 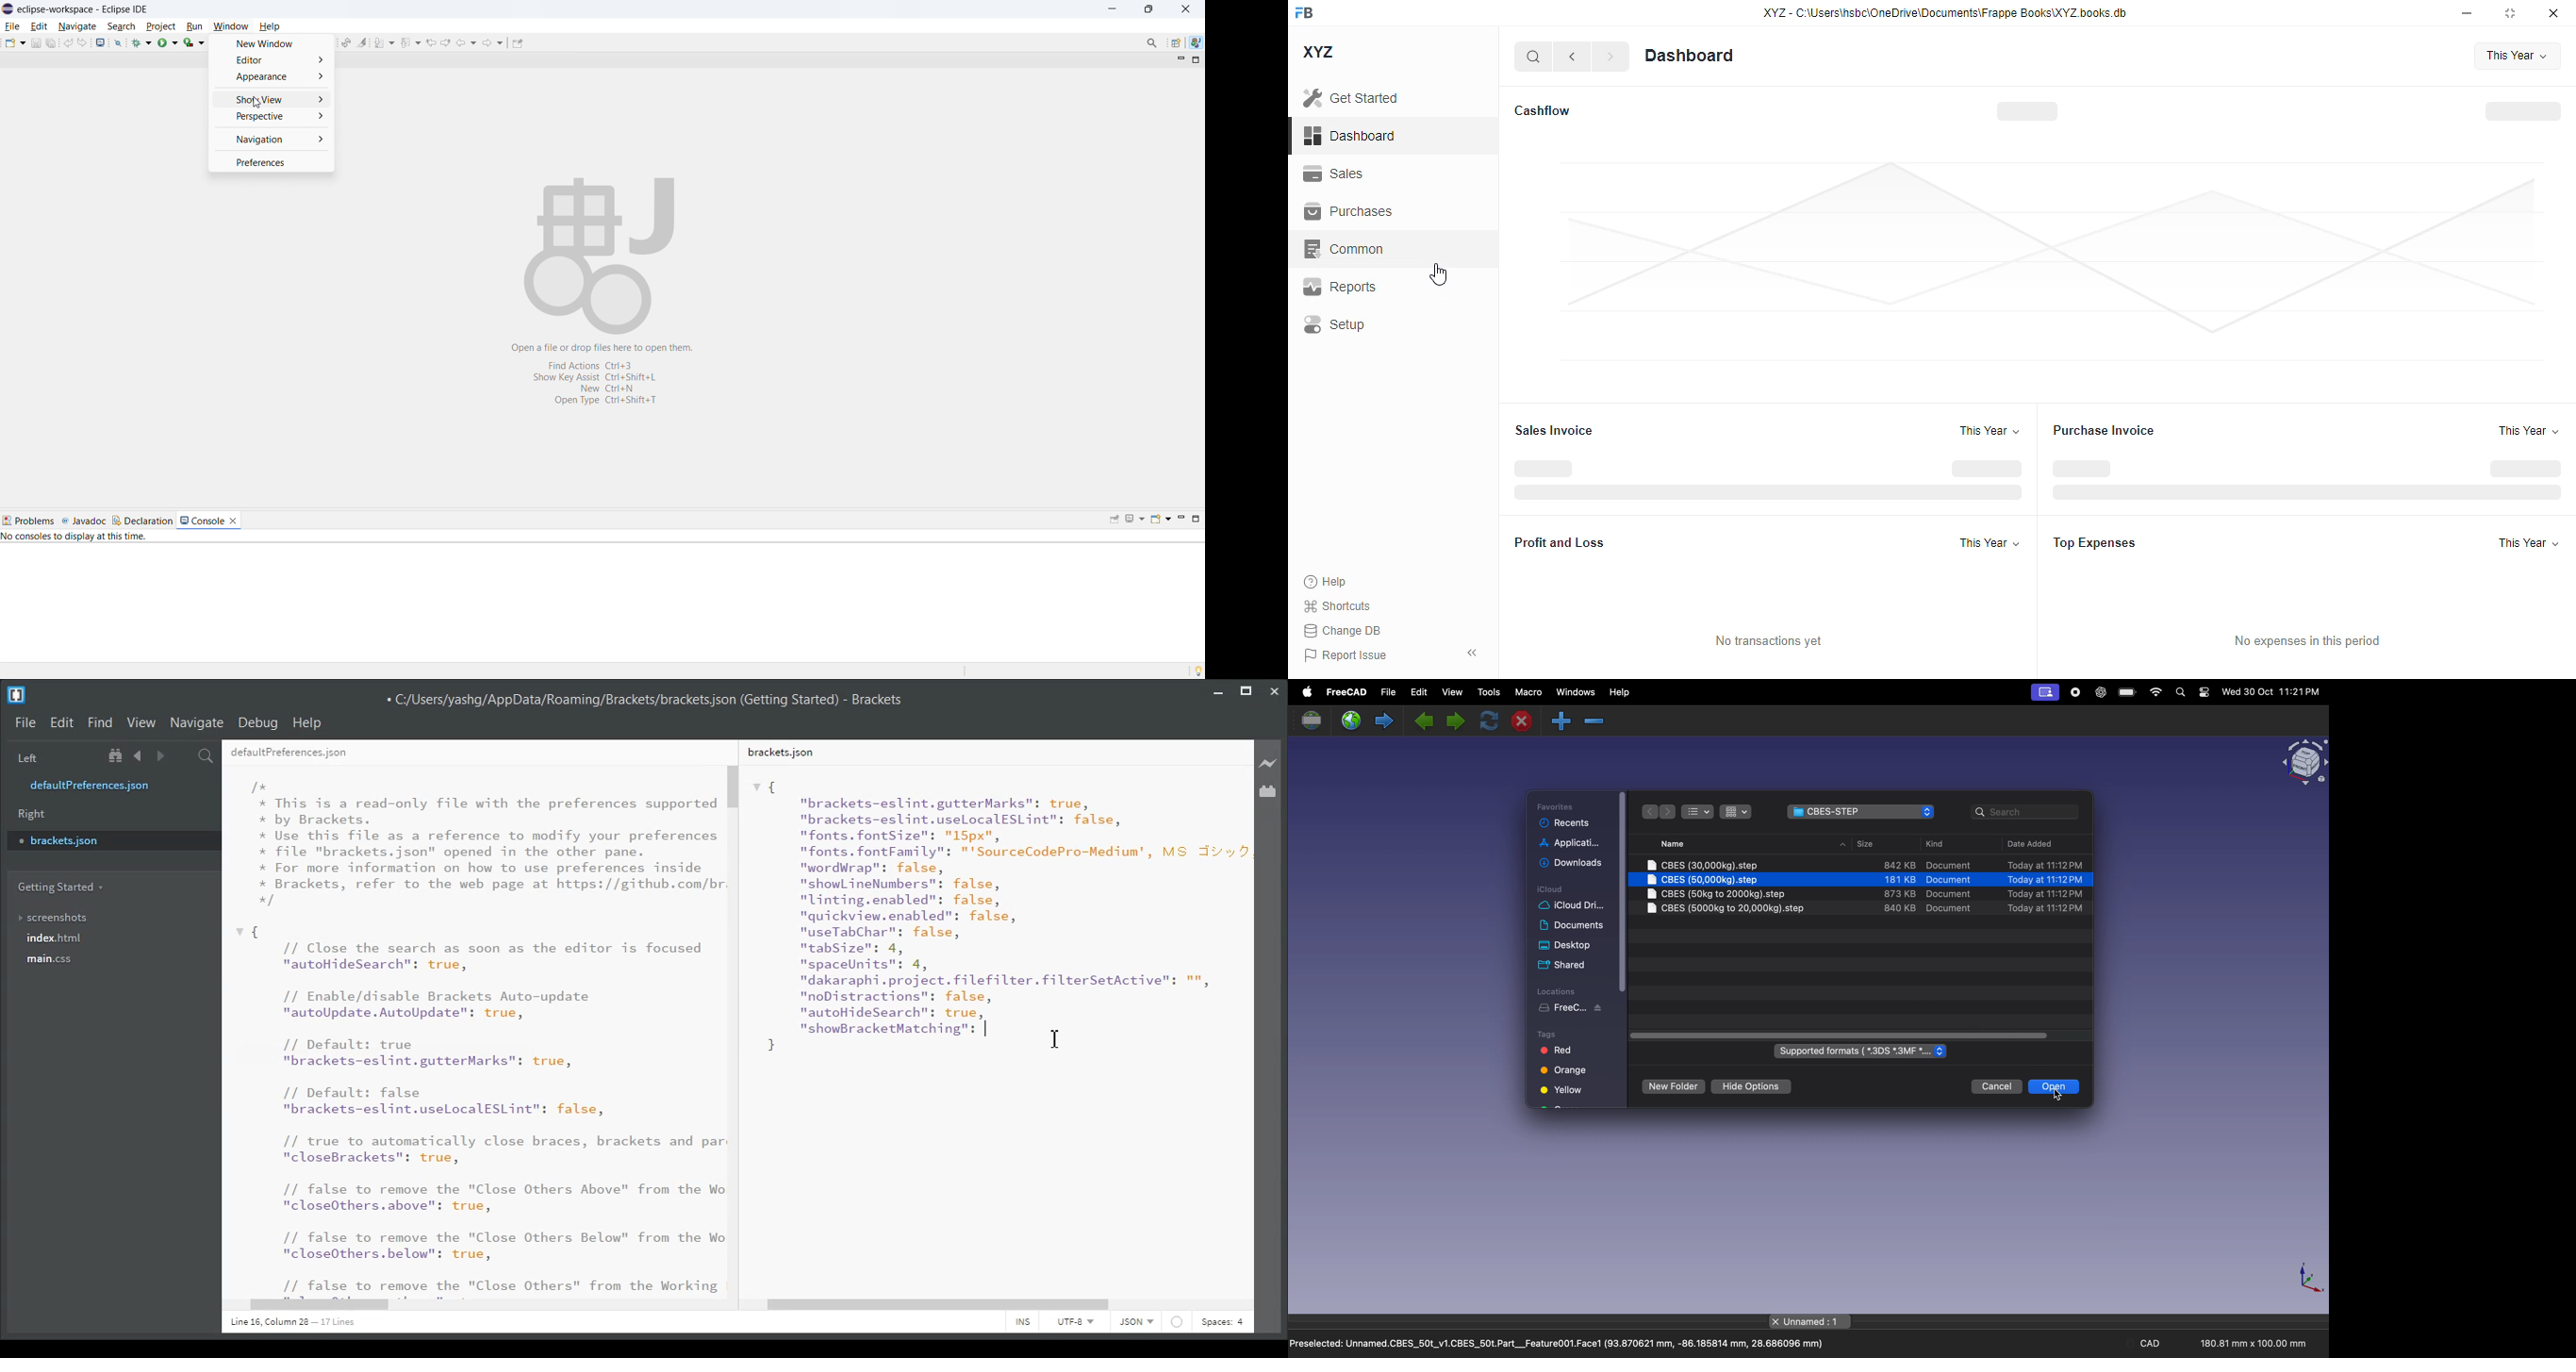 What do you see at coordinates (1346, 655) in the screenshot?
I see `report issue` at bounding box center [1346, 655].